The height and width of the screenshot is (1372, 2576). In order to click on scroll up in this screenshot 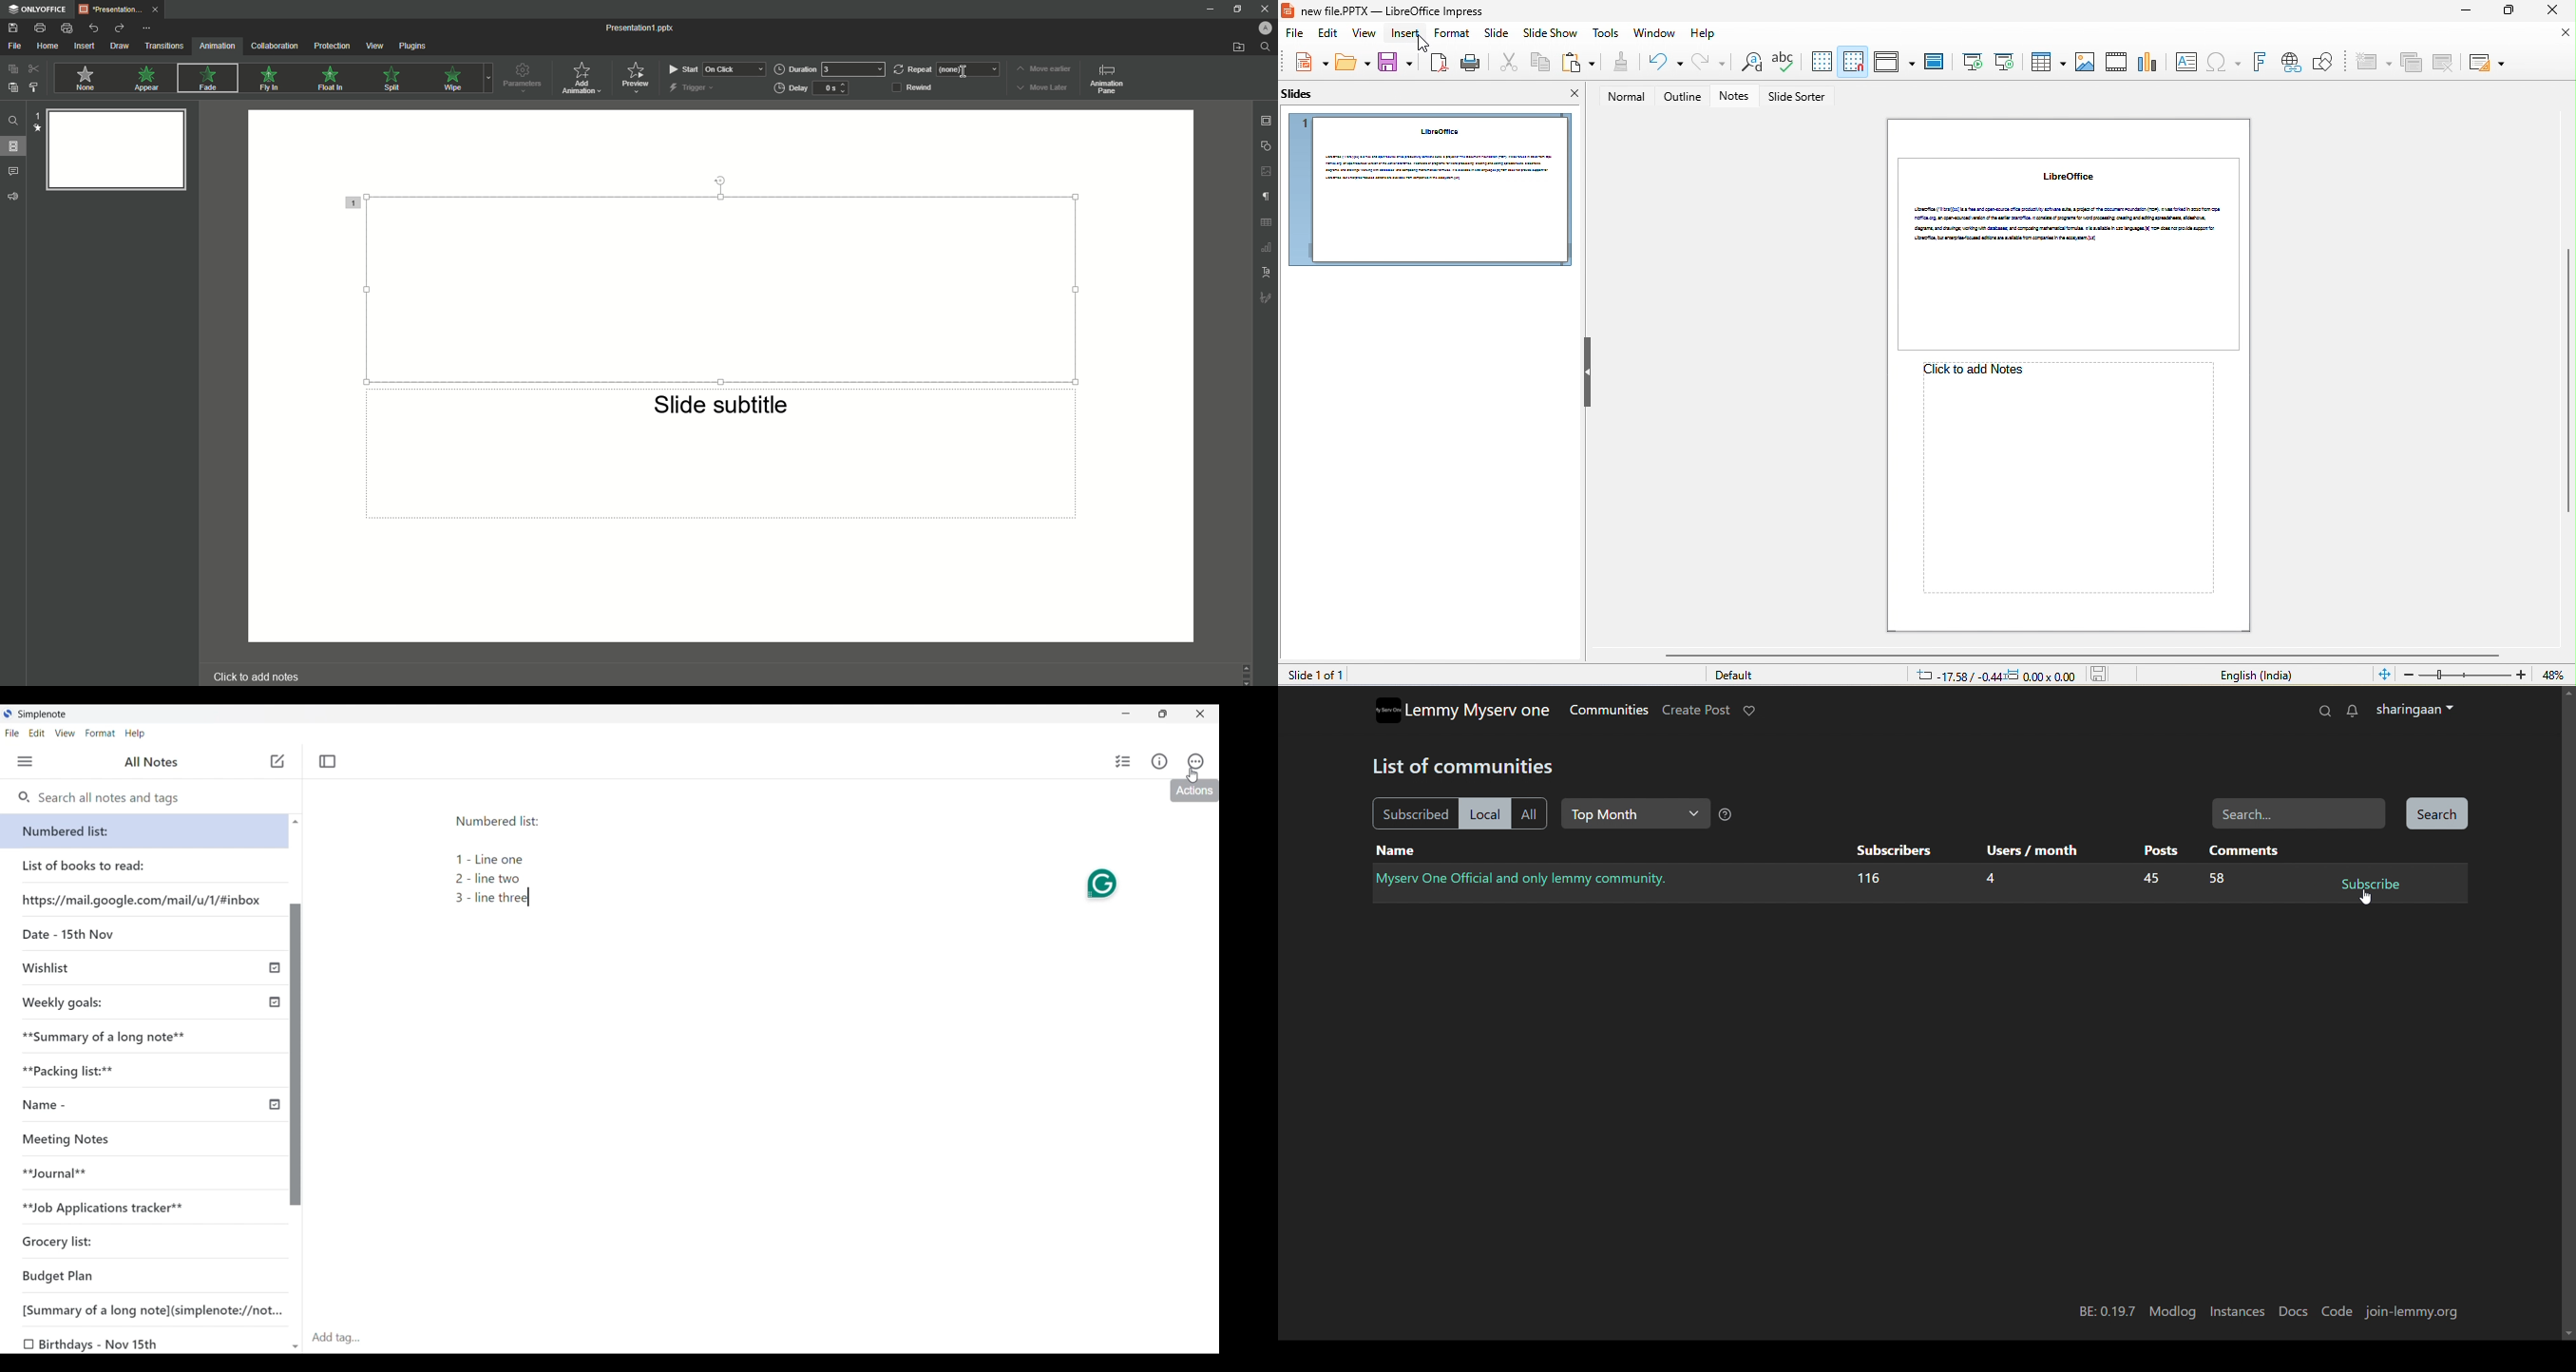, I will do `click(2568, 691)`.